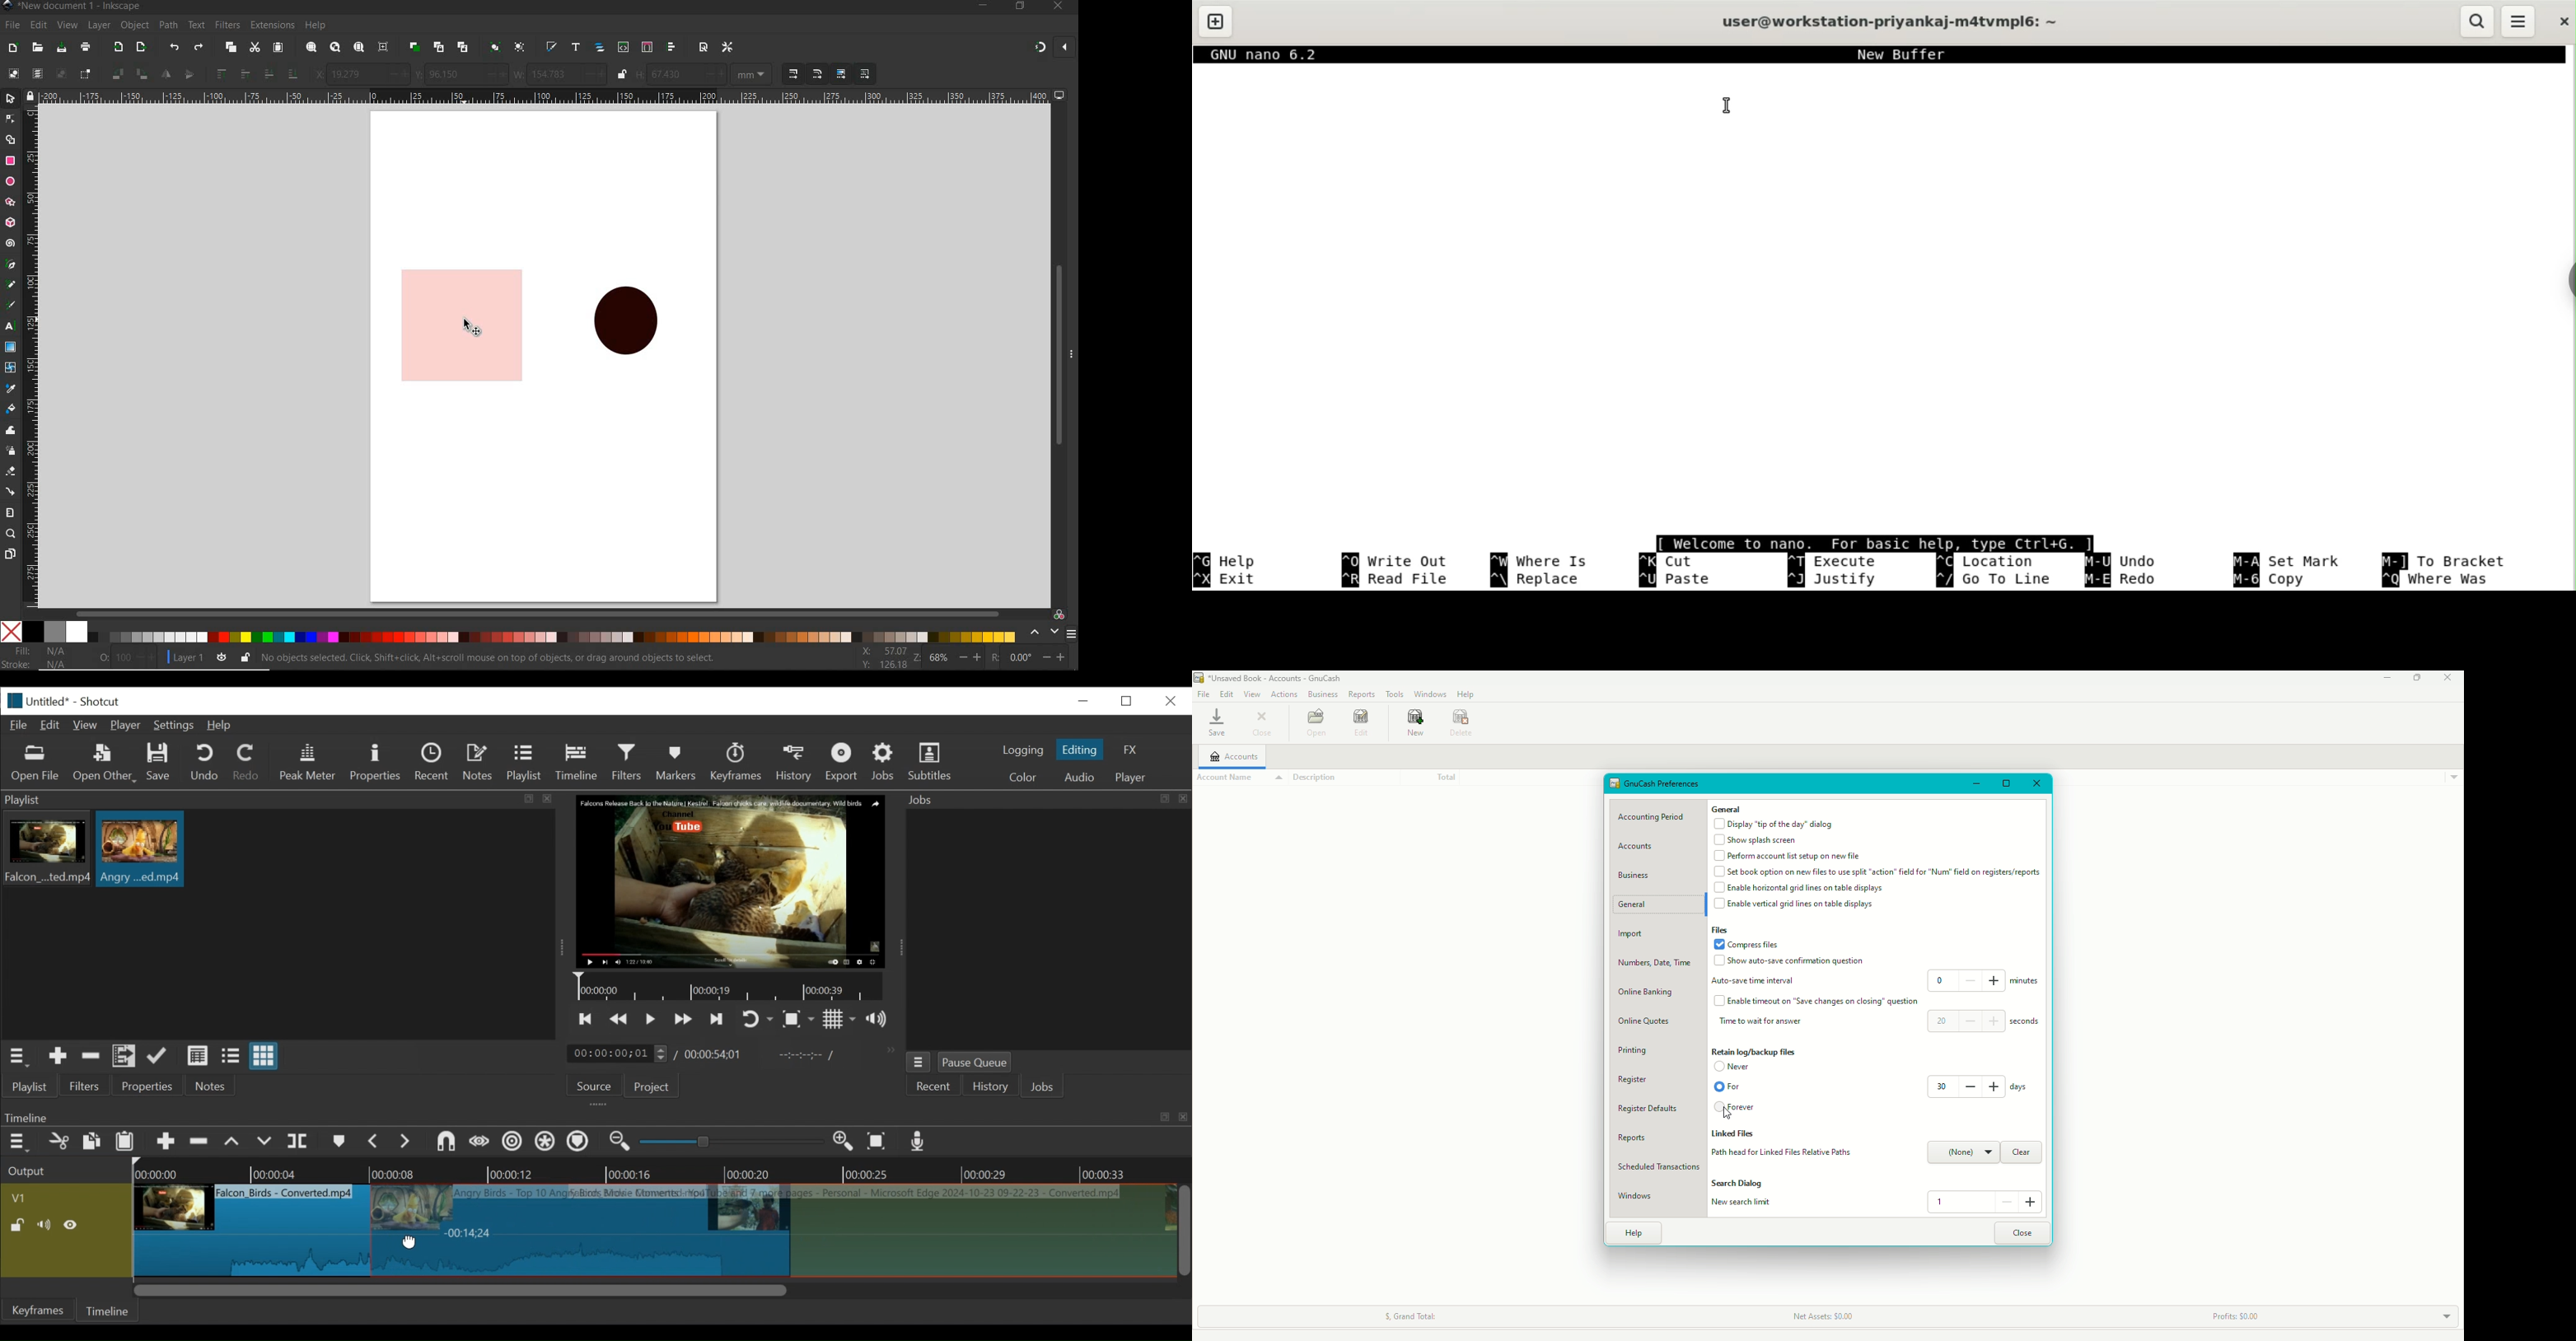 This screenshot has height=1344, width=2576. I want to click on Printing, so click(1632, 1050).